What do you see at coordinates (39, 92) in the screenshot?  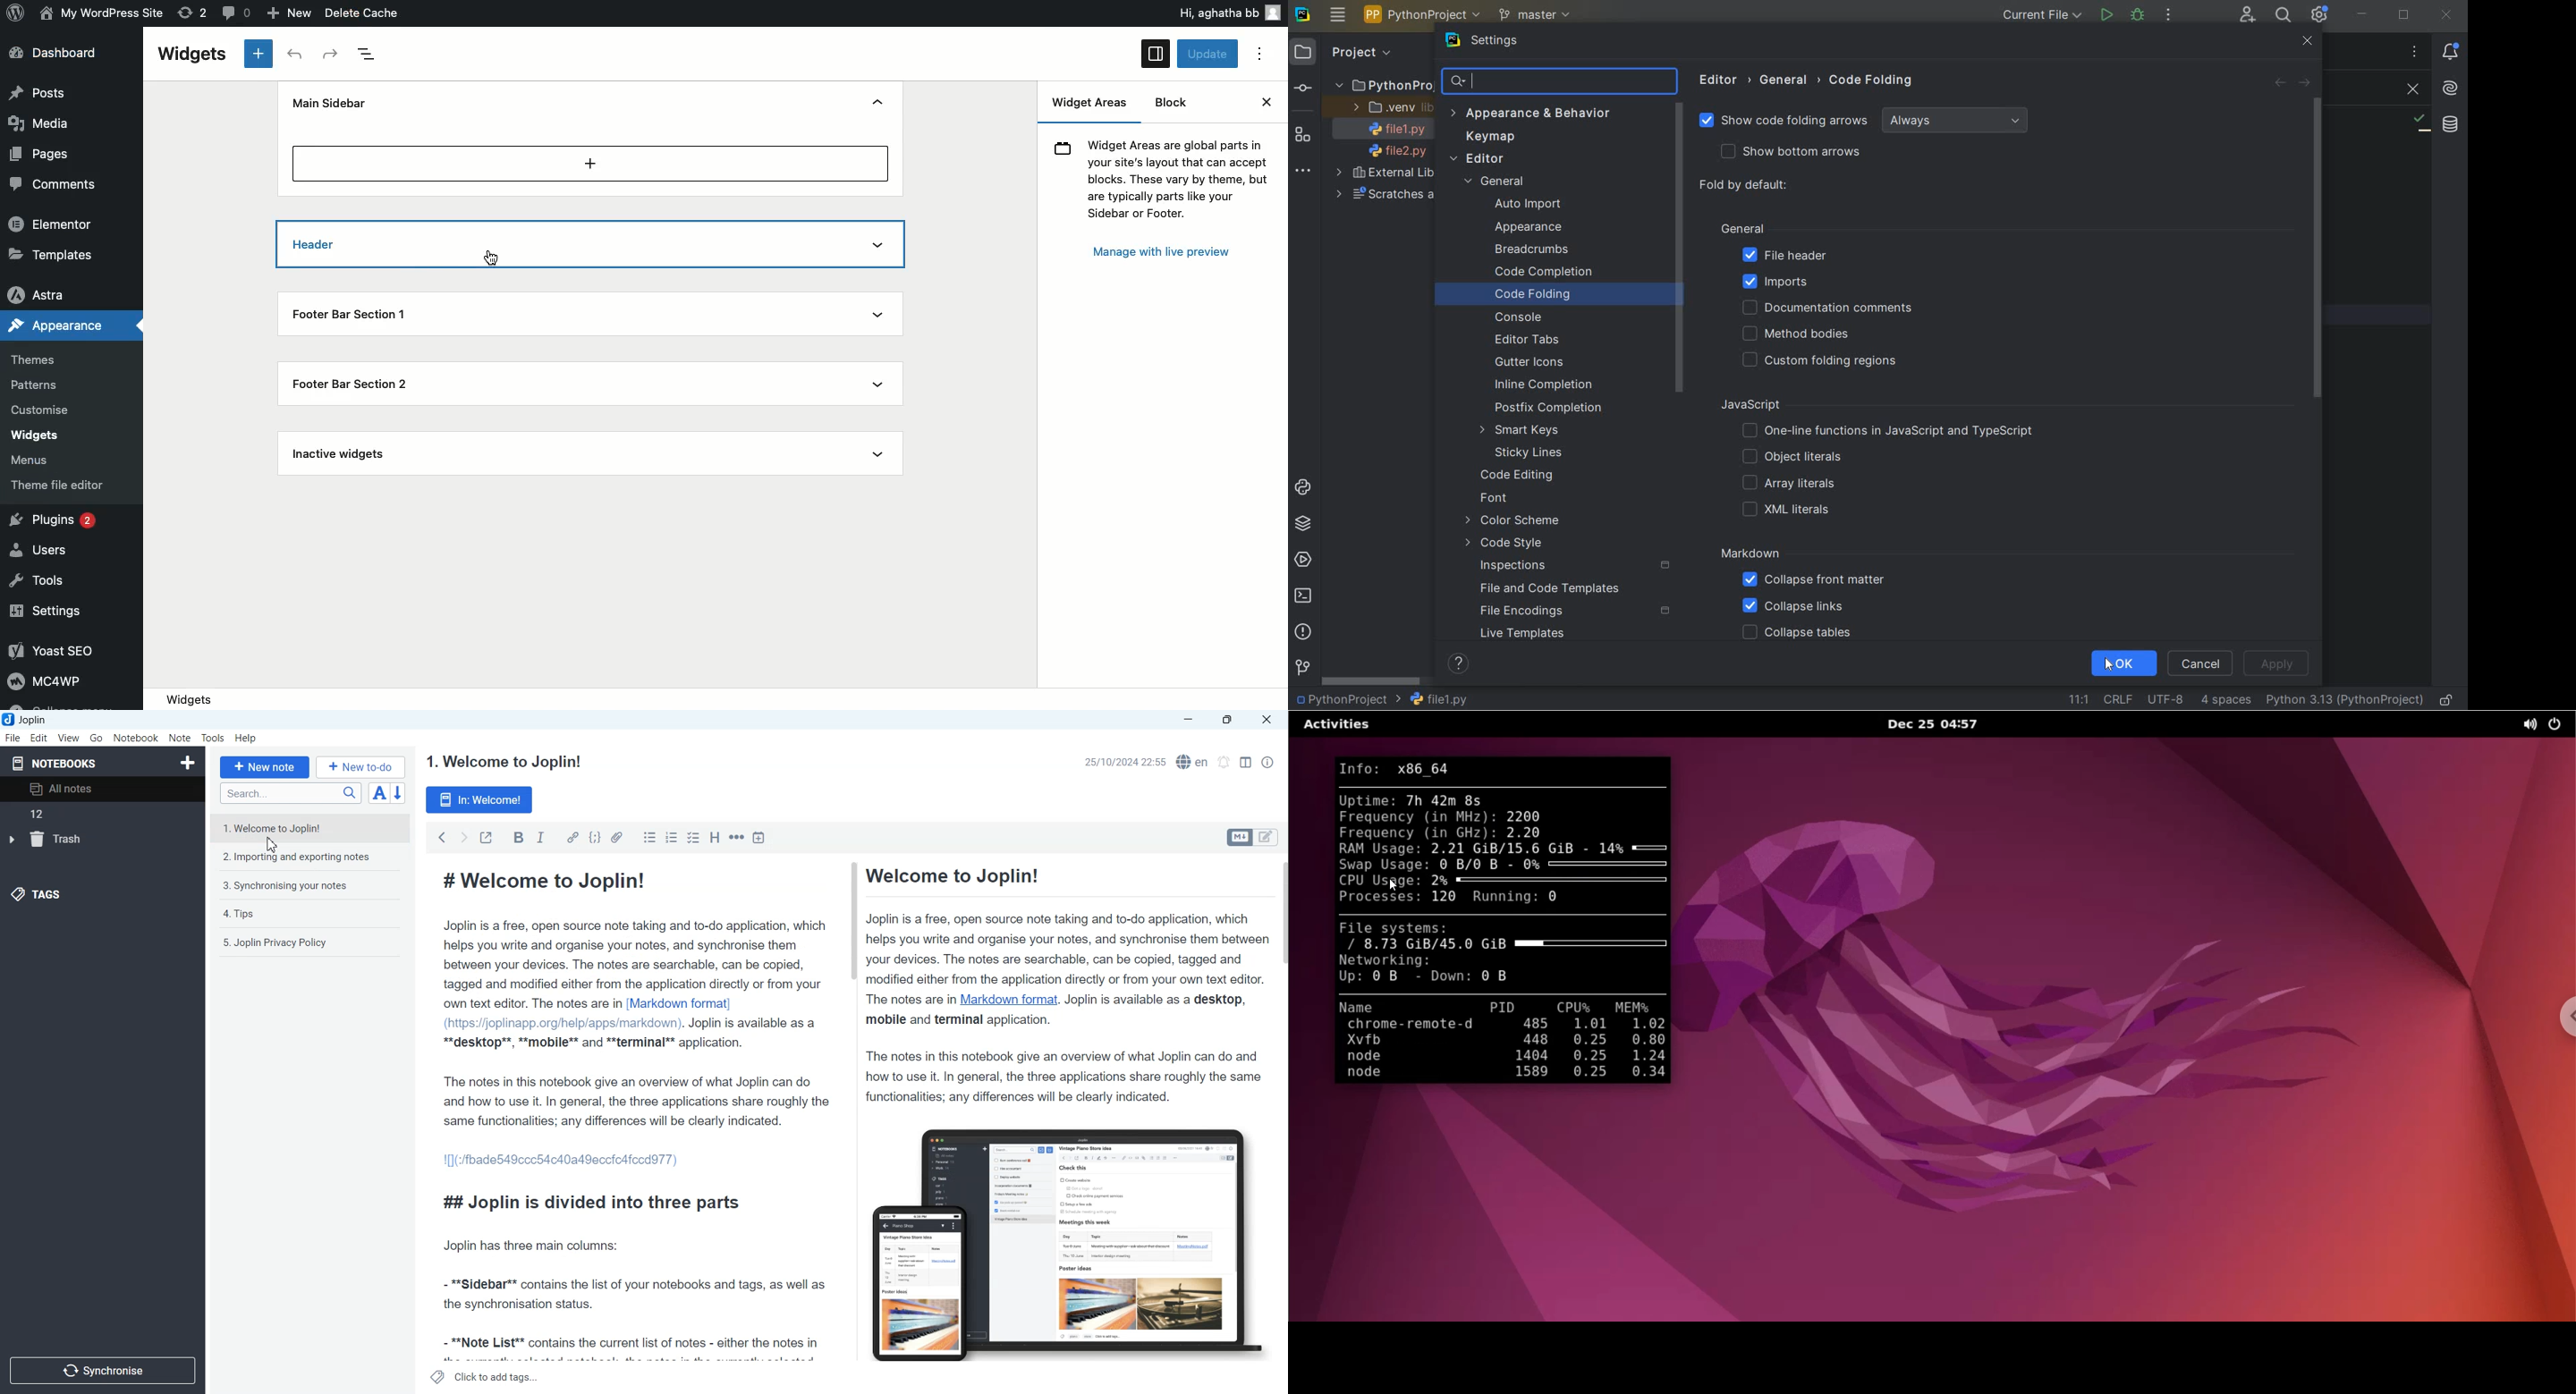 I see `Posts` at bounding box center [39, 92].